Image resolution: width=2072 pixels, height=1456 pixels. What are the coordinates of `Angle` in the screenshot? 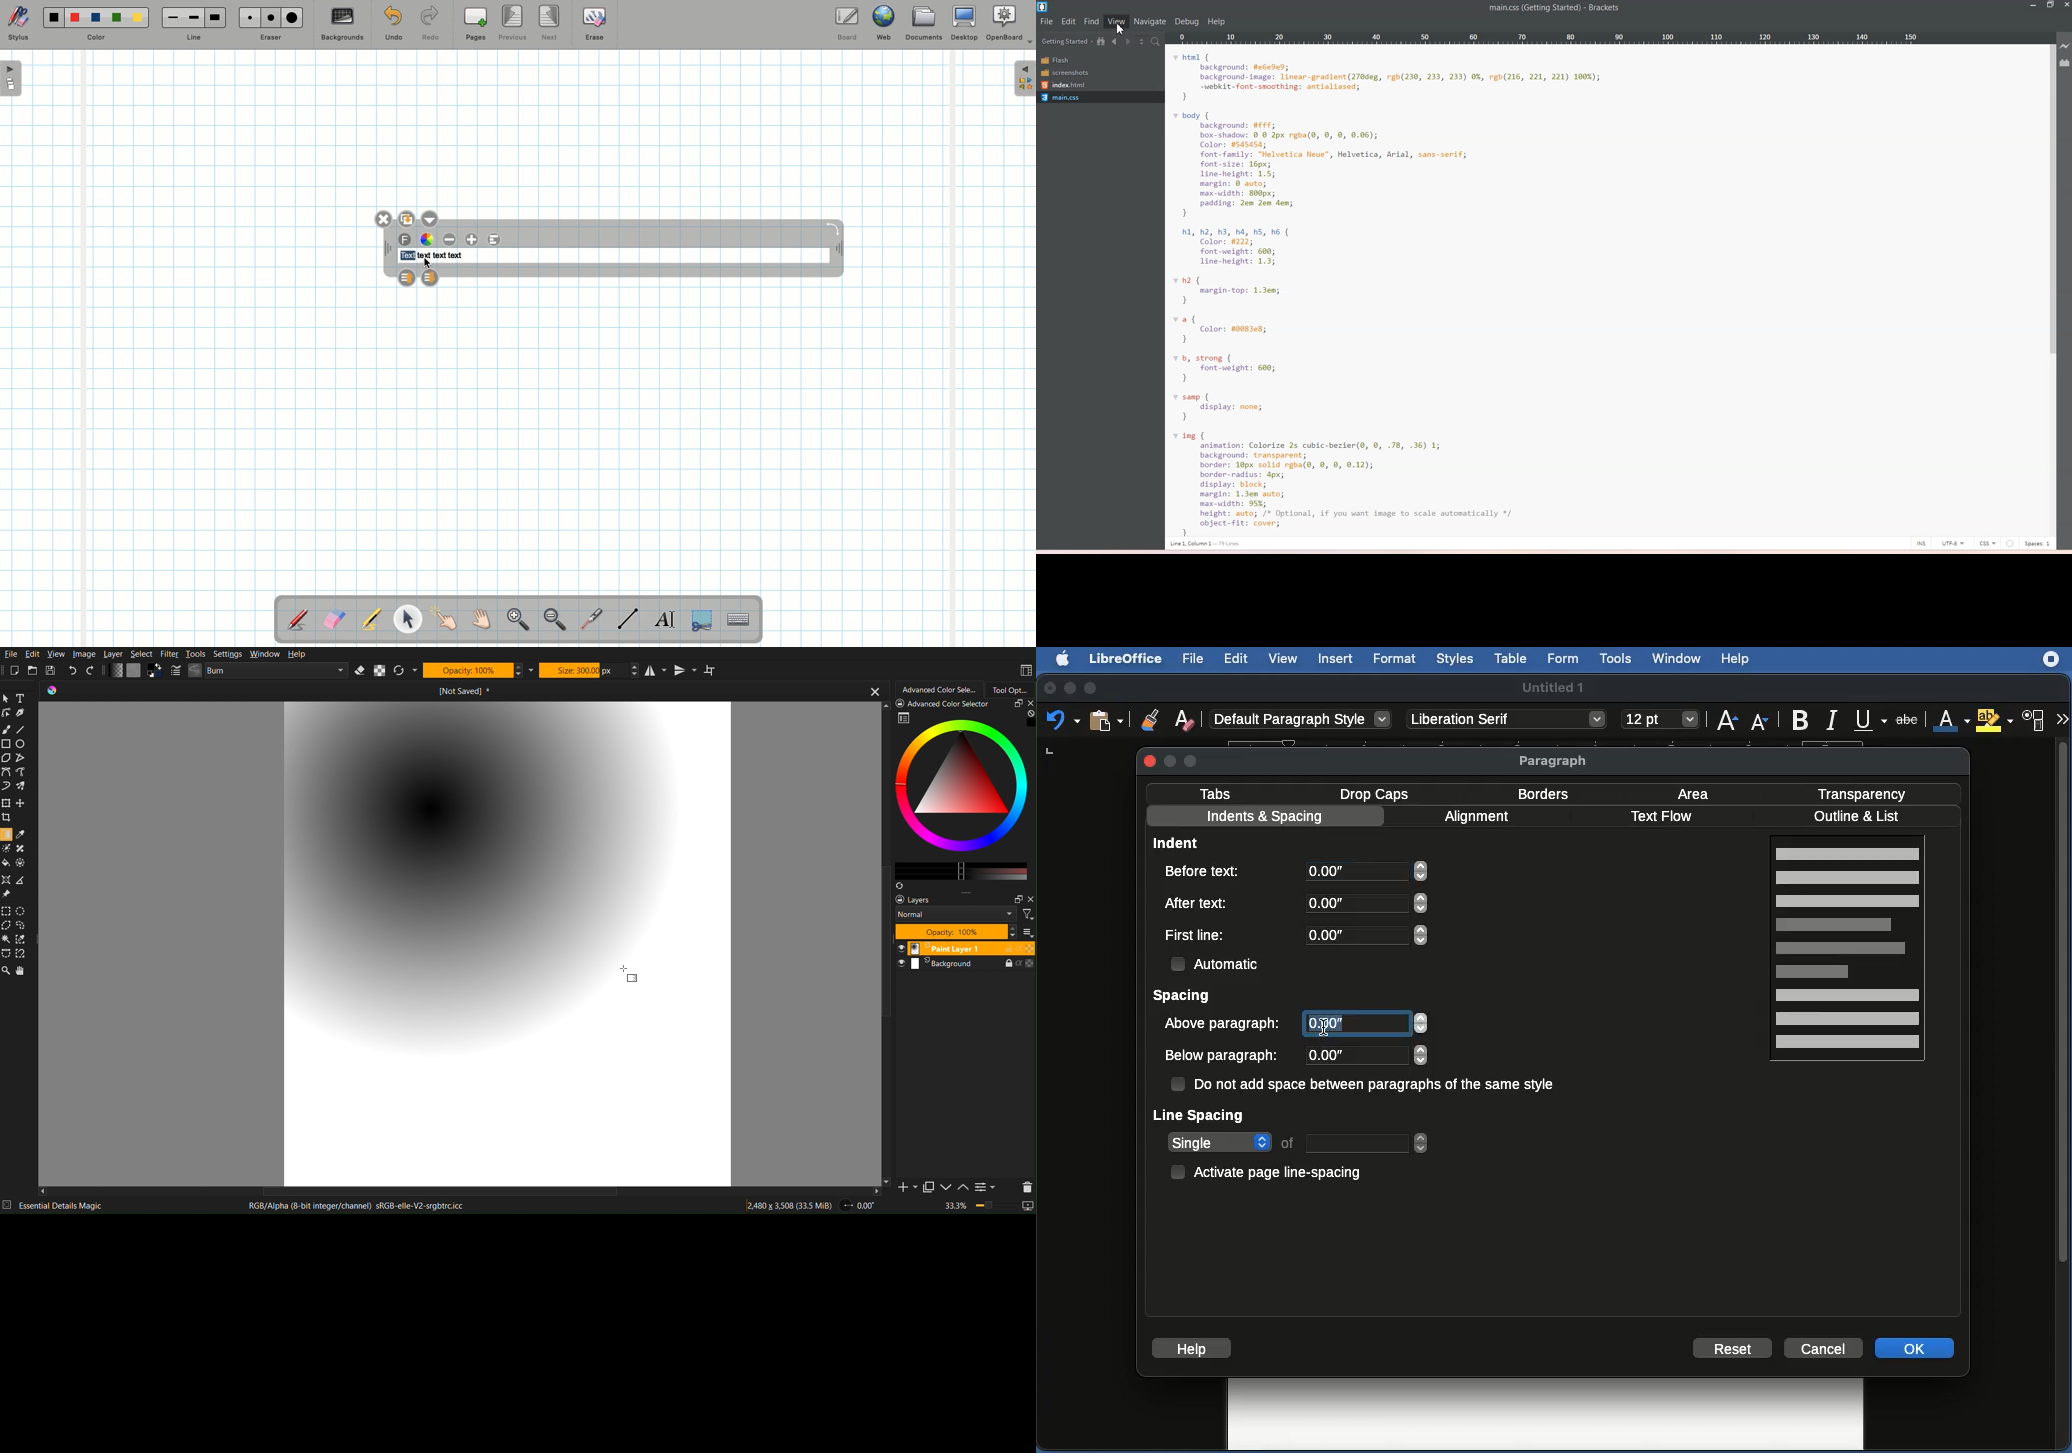 It's located at (858, 1206).